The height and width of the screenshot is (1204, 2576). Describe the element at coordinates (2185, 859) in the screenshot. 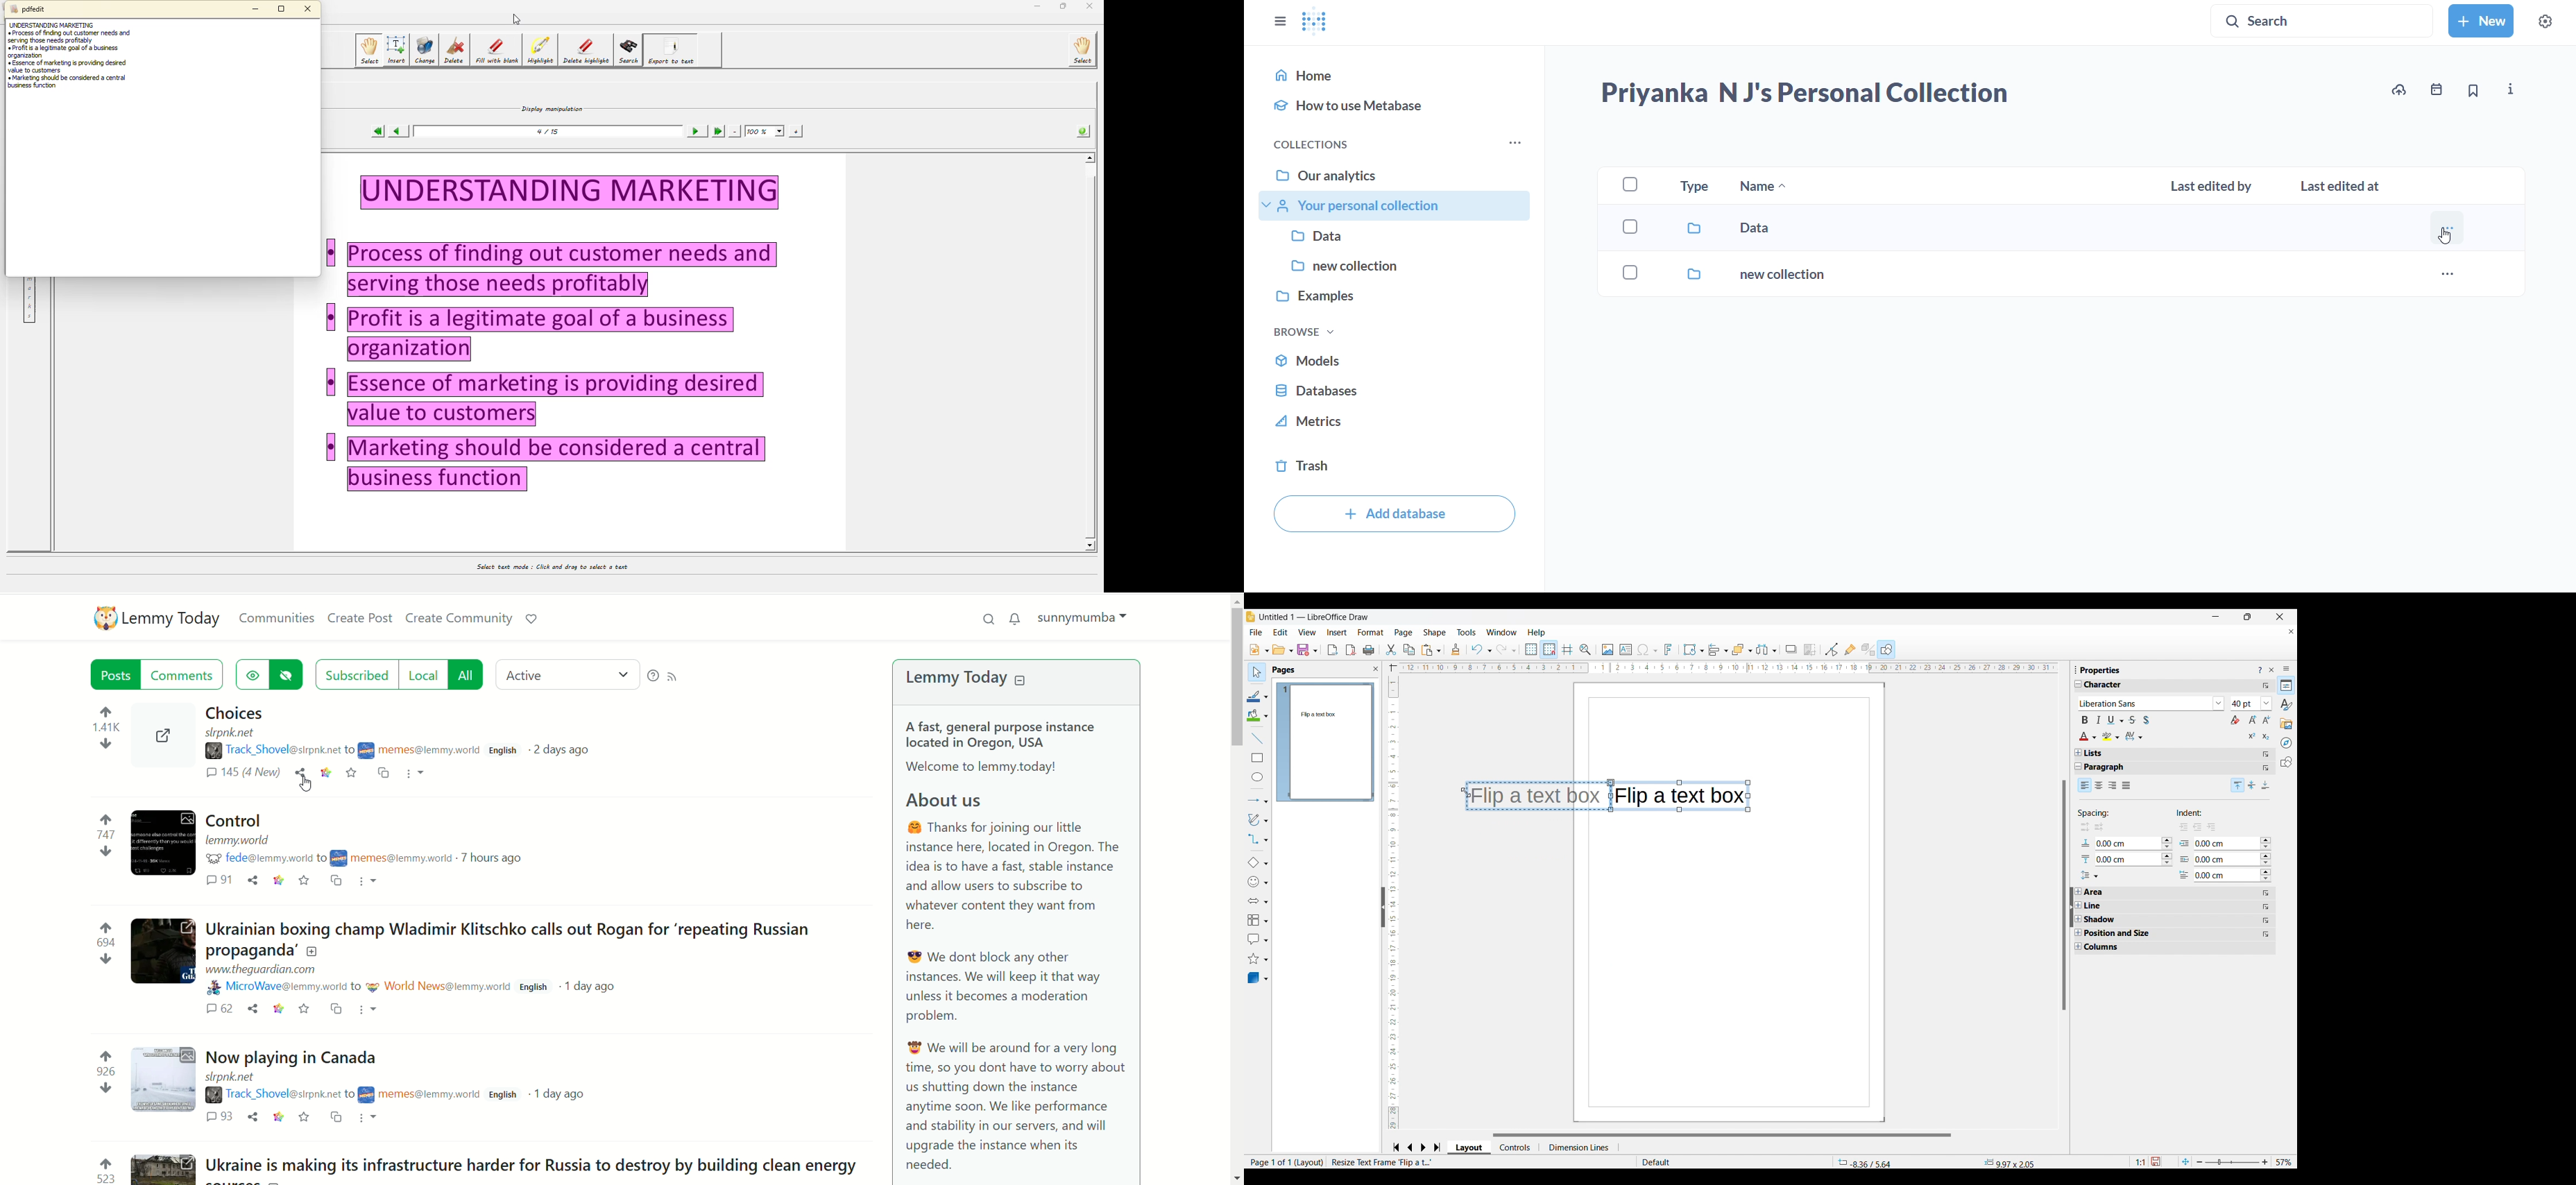

I see `Indicates respective indent options` at that location.